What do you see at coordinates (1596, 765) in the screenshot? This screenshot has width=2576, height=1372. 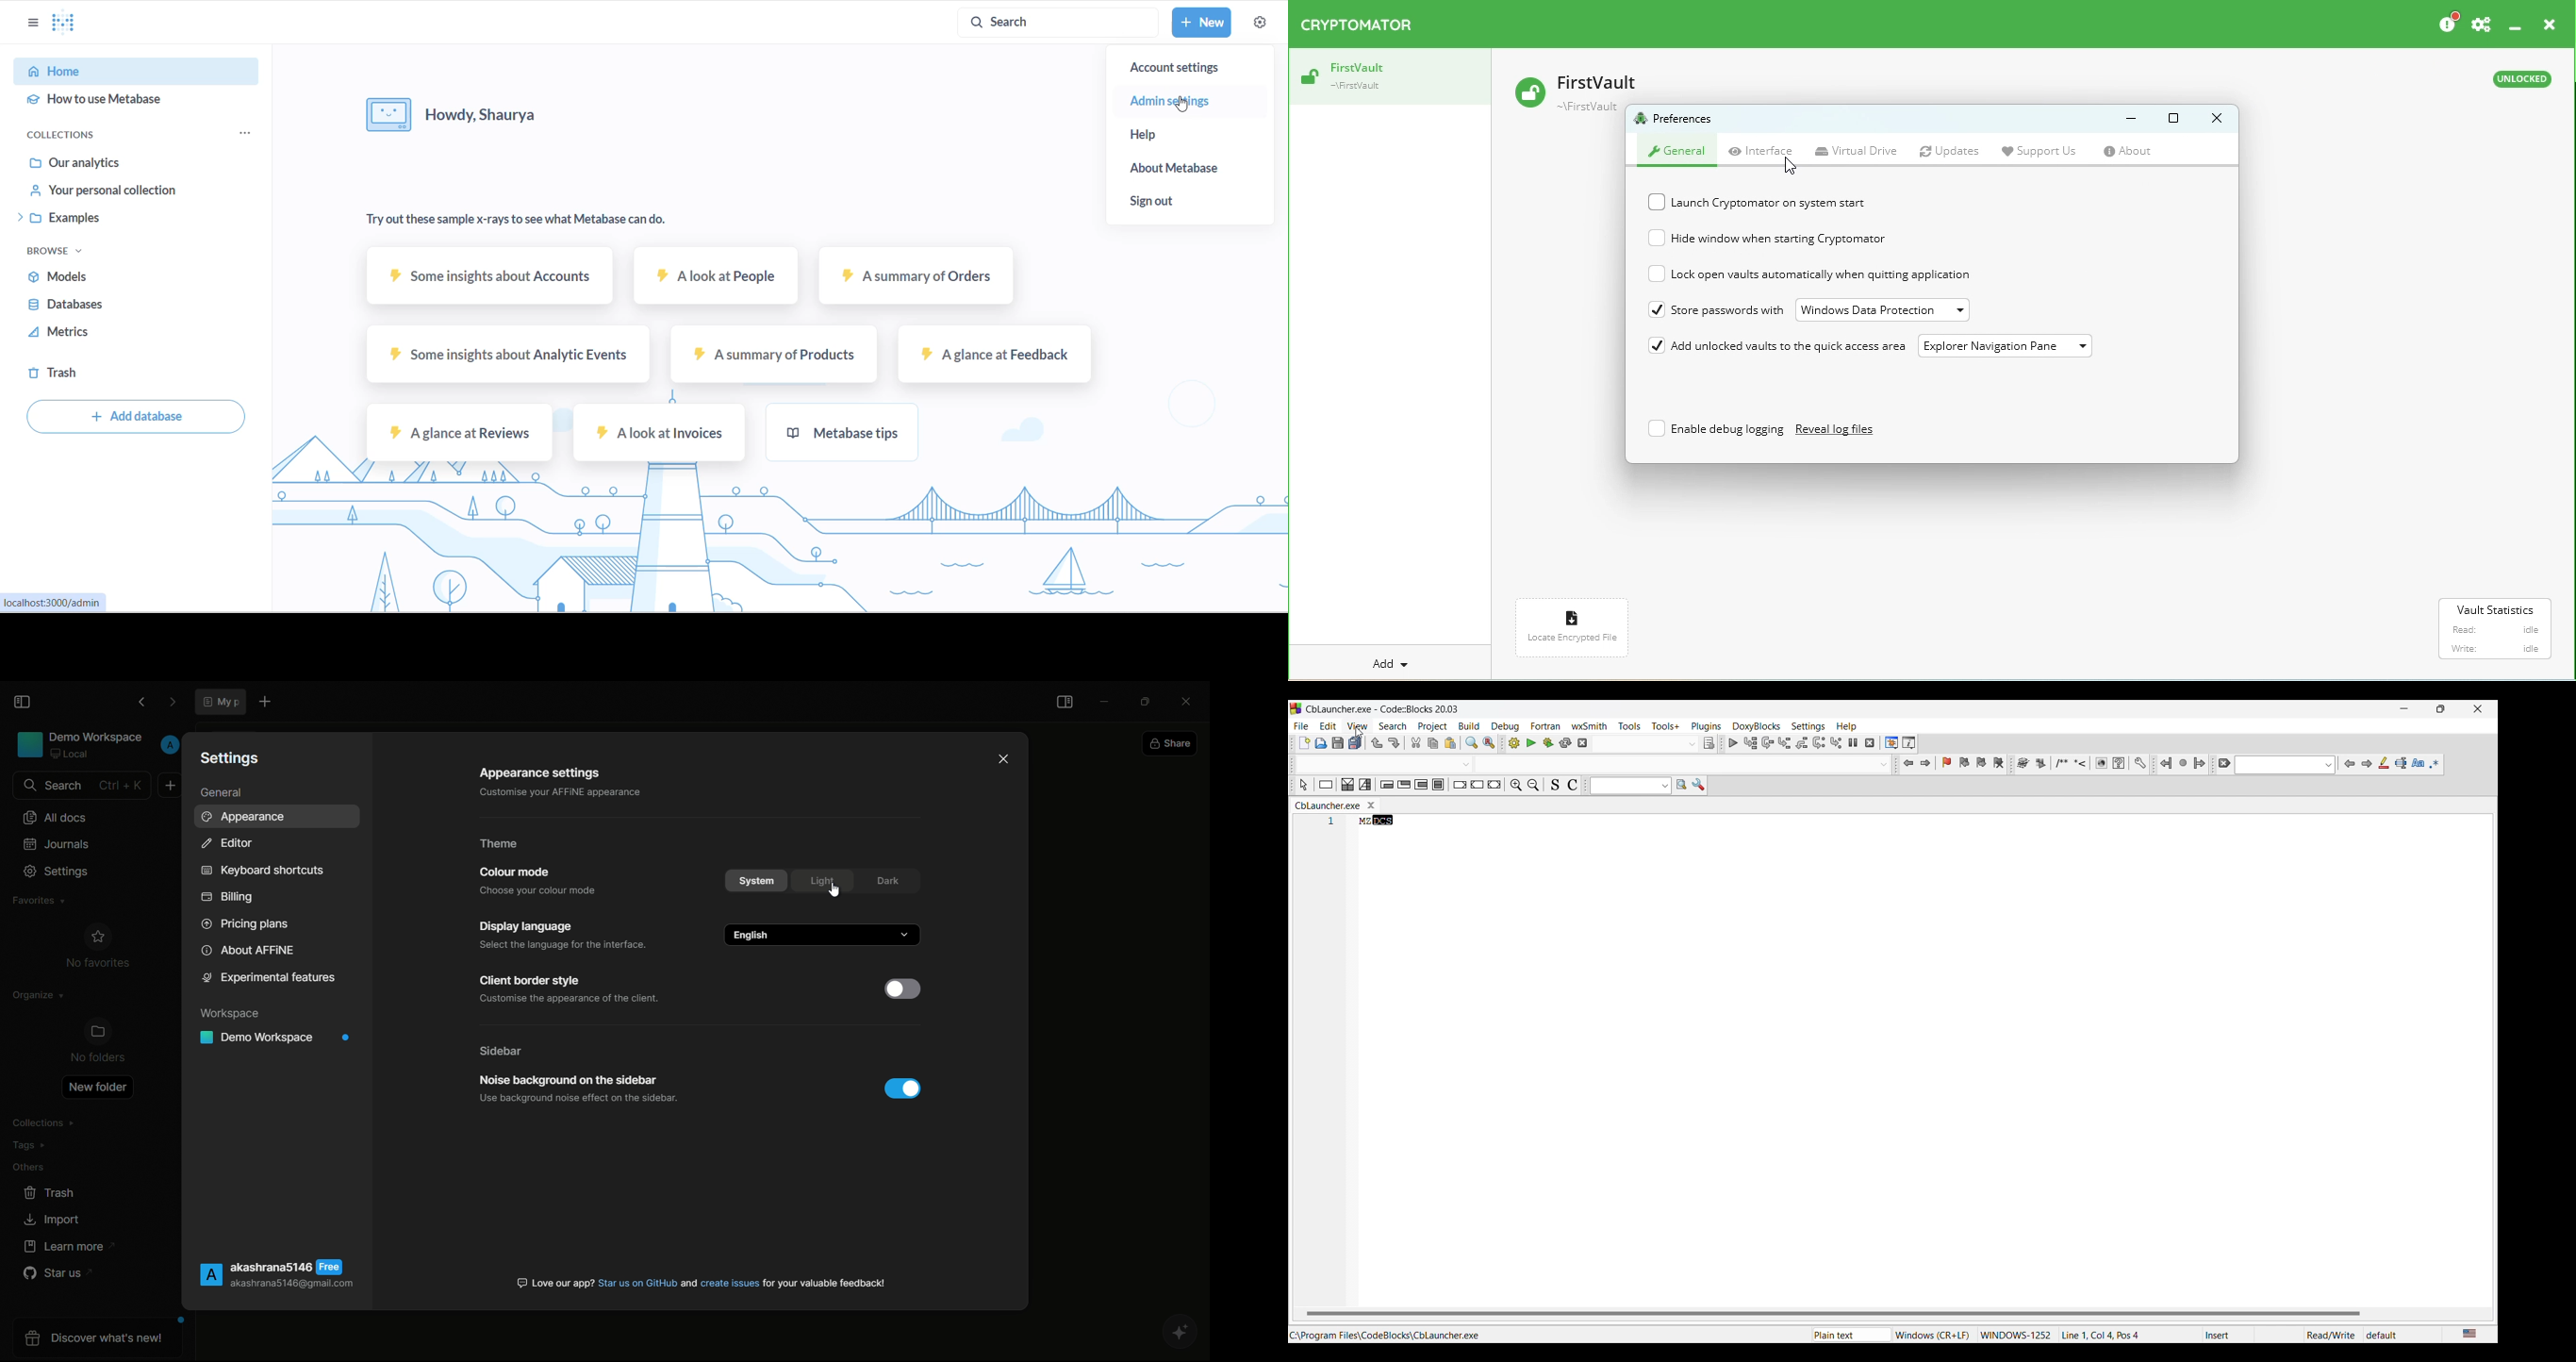 I see `Text box with options` at bounding box center [1596, 765].